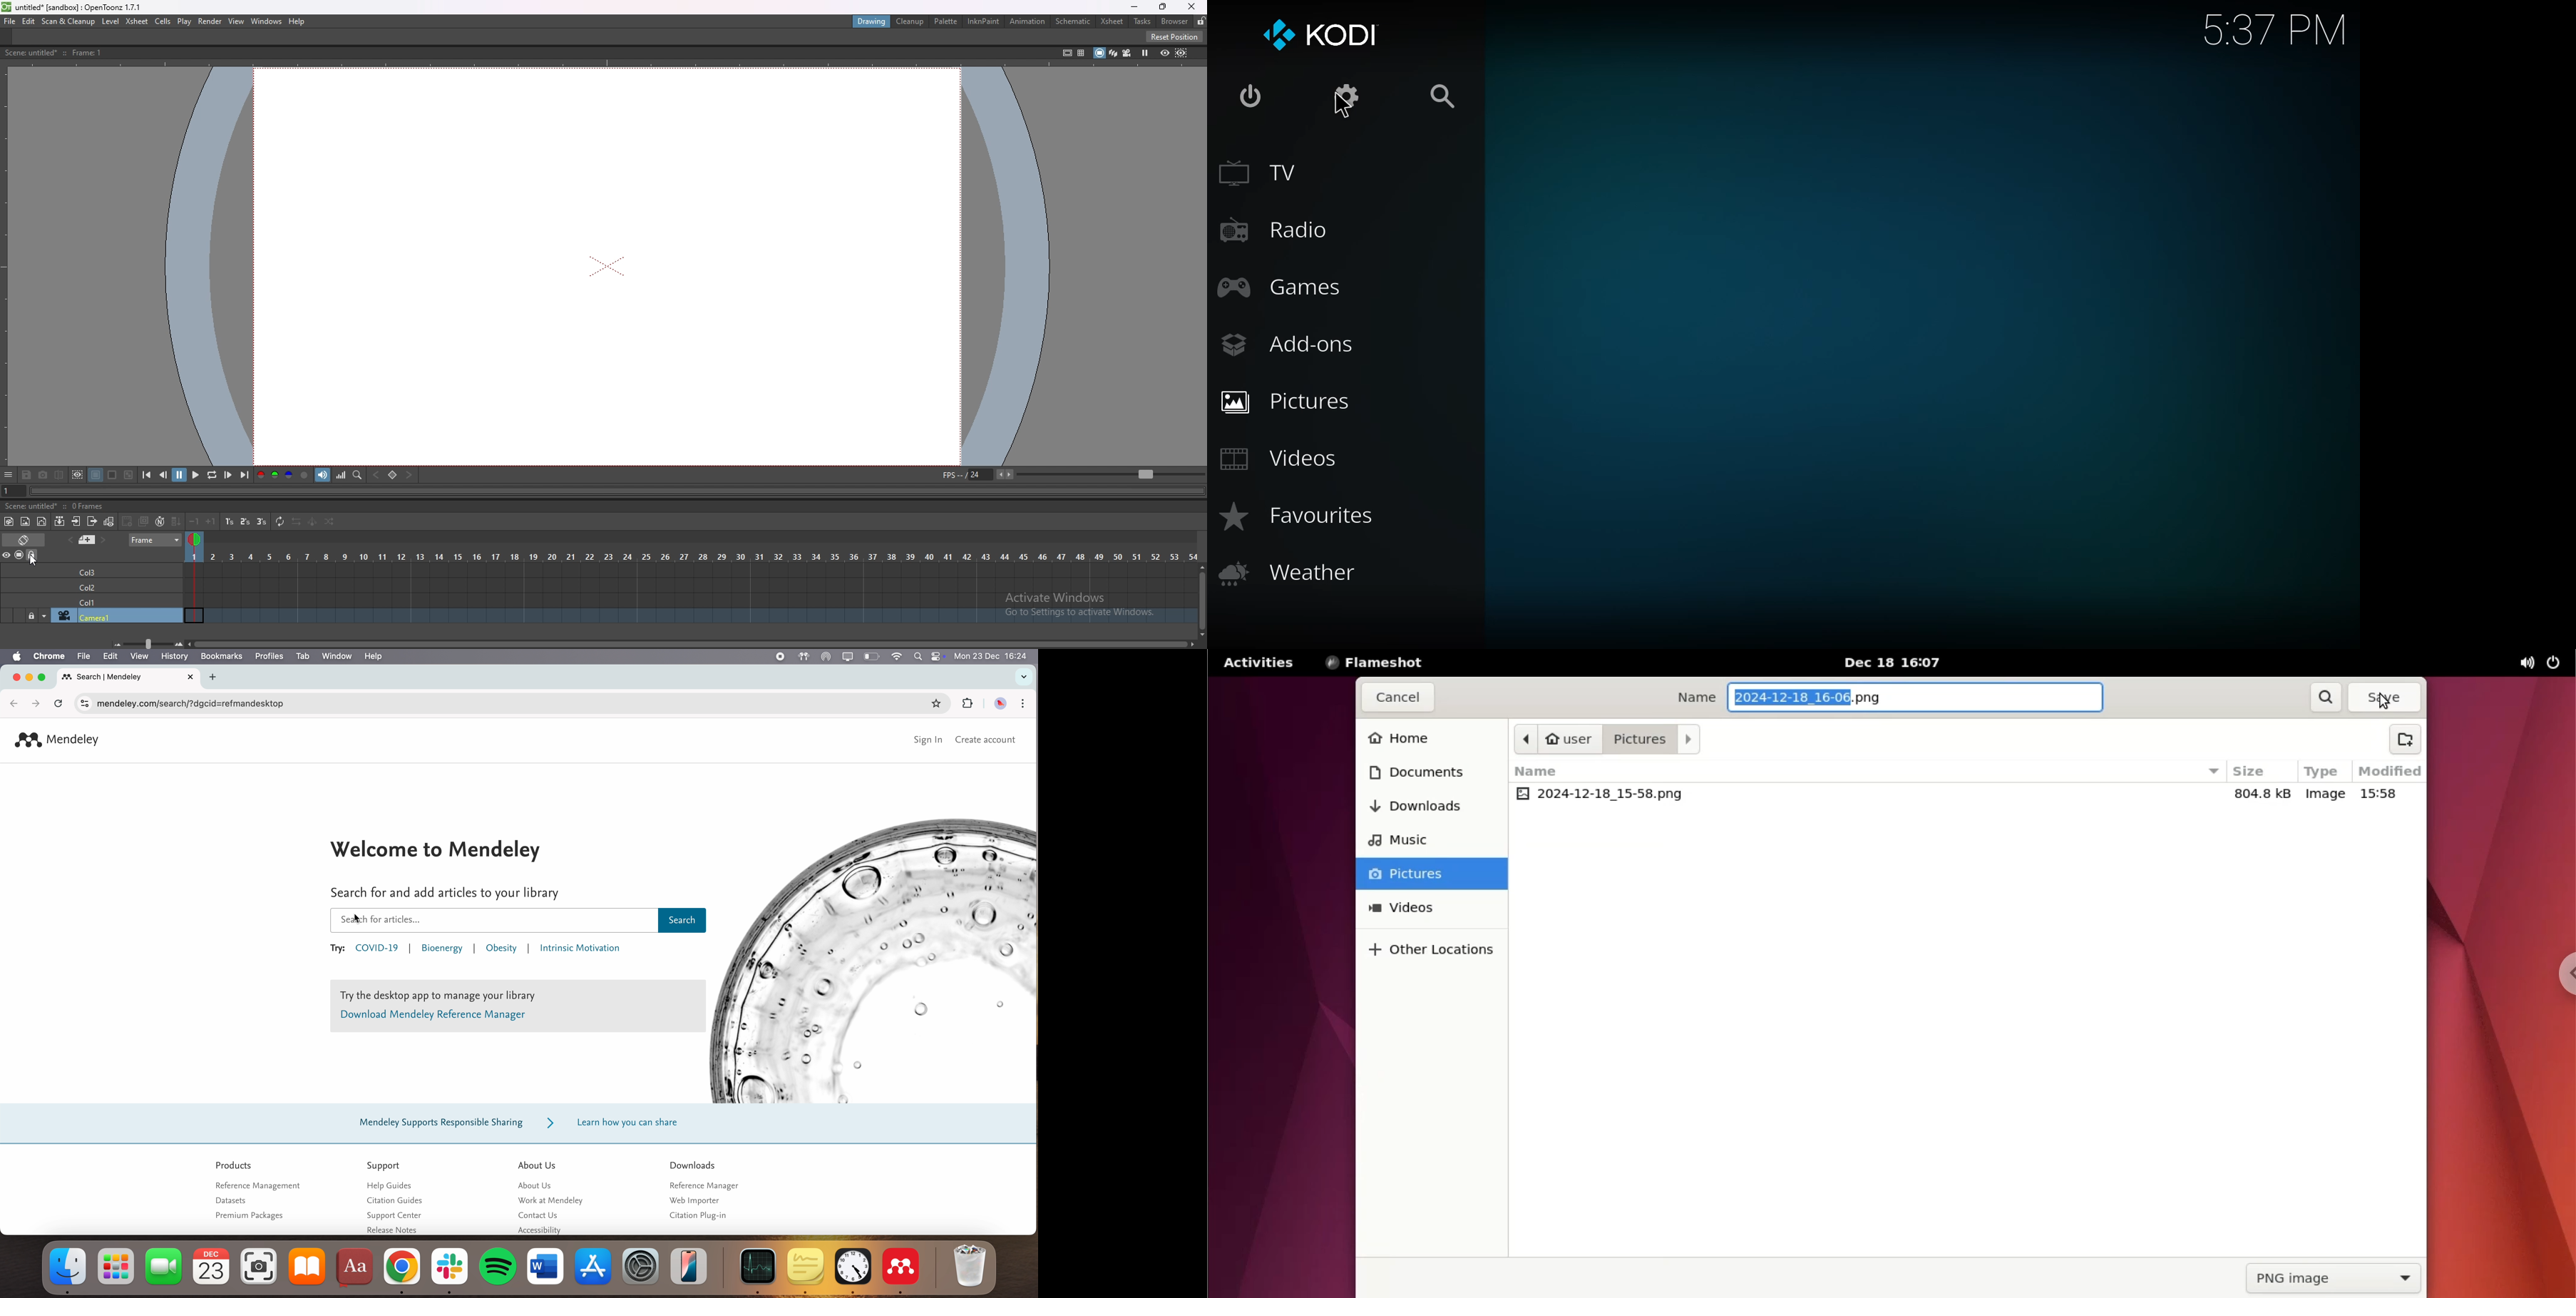 This screenshot has height=1316, width=2576. Describe the element at coordinates (163, 475) in the screenshot. I see `previous frame` at that location.